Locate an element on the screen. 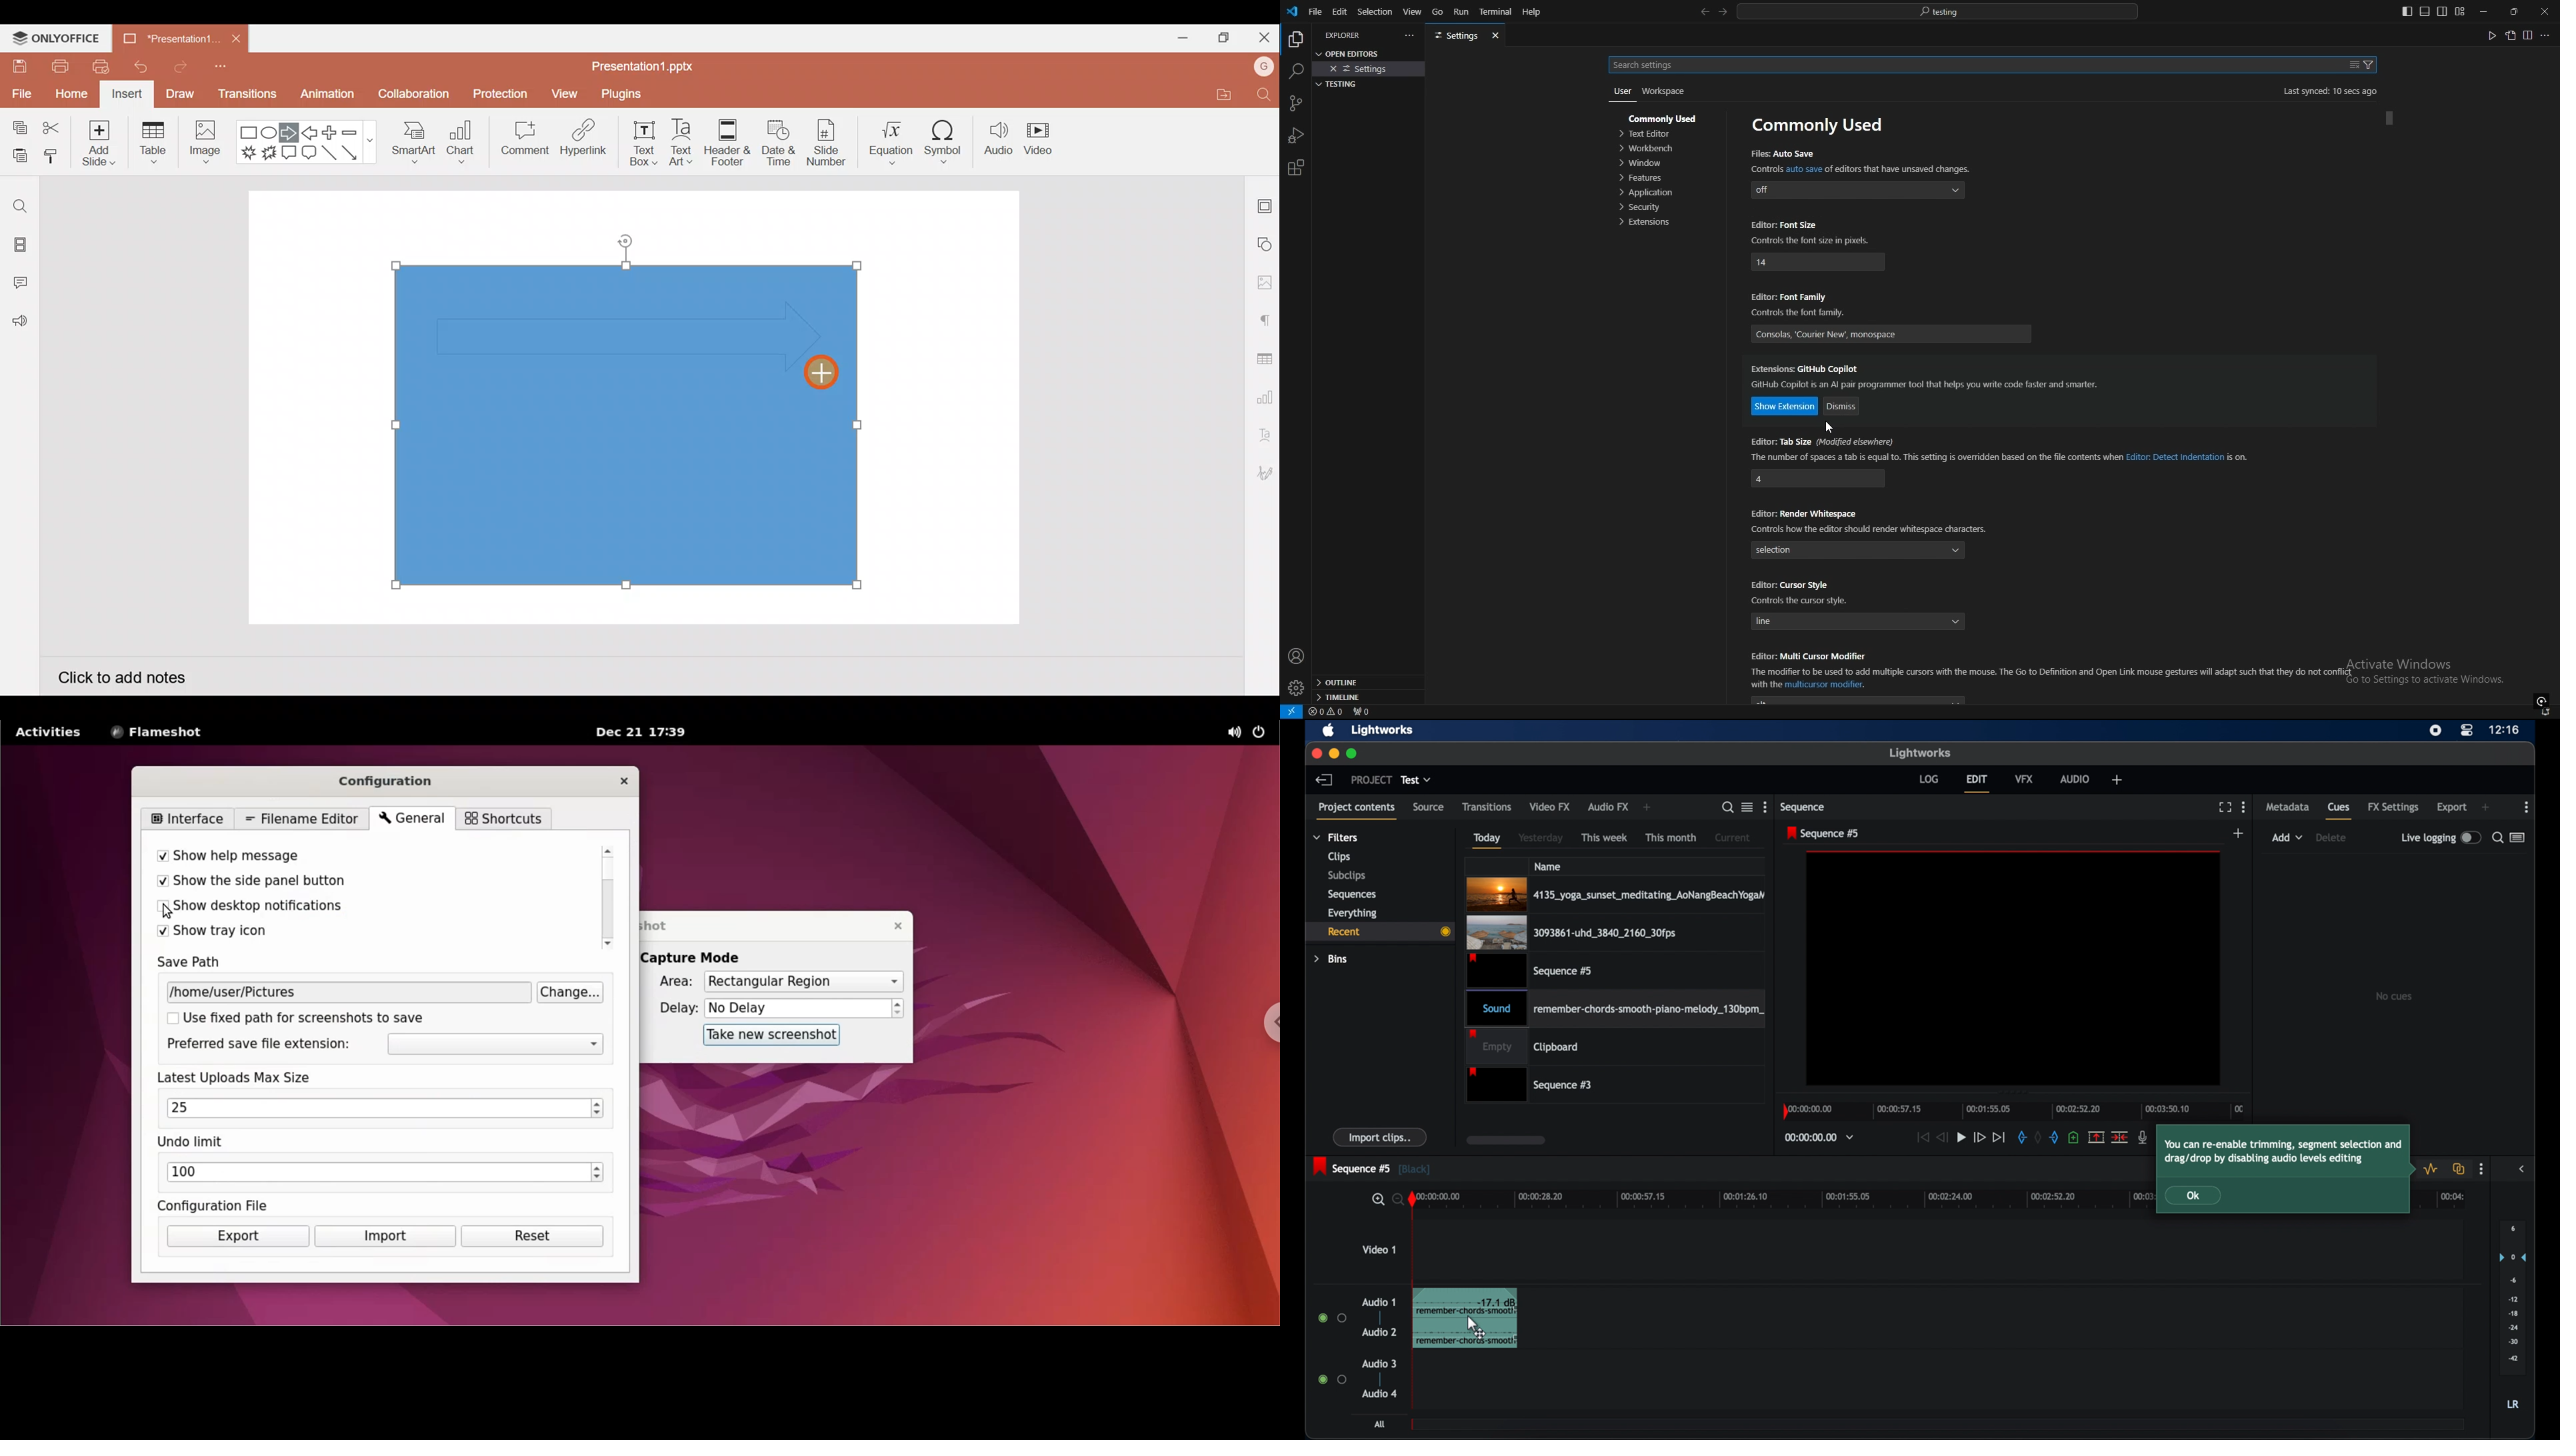  show extensions is located at coordinates (1786, 407).